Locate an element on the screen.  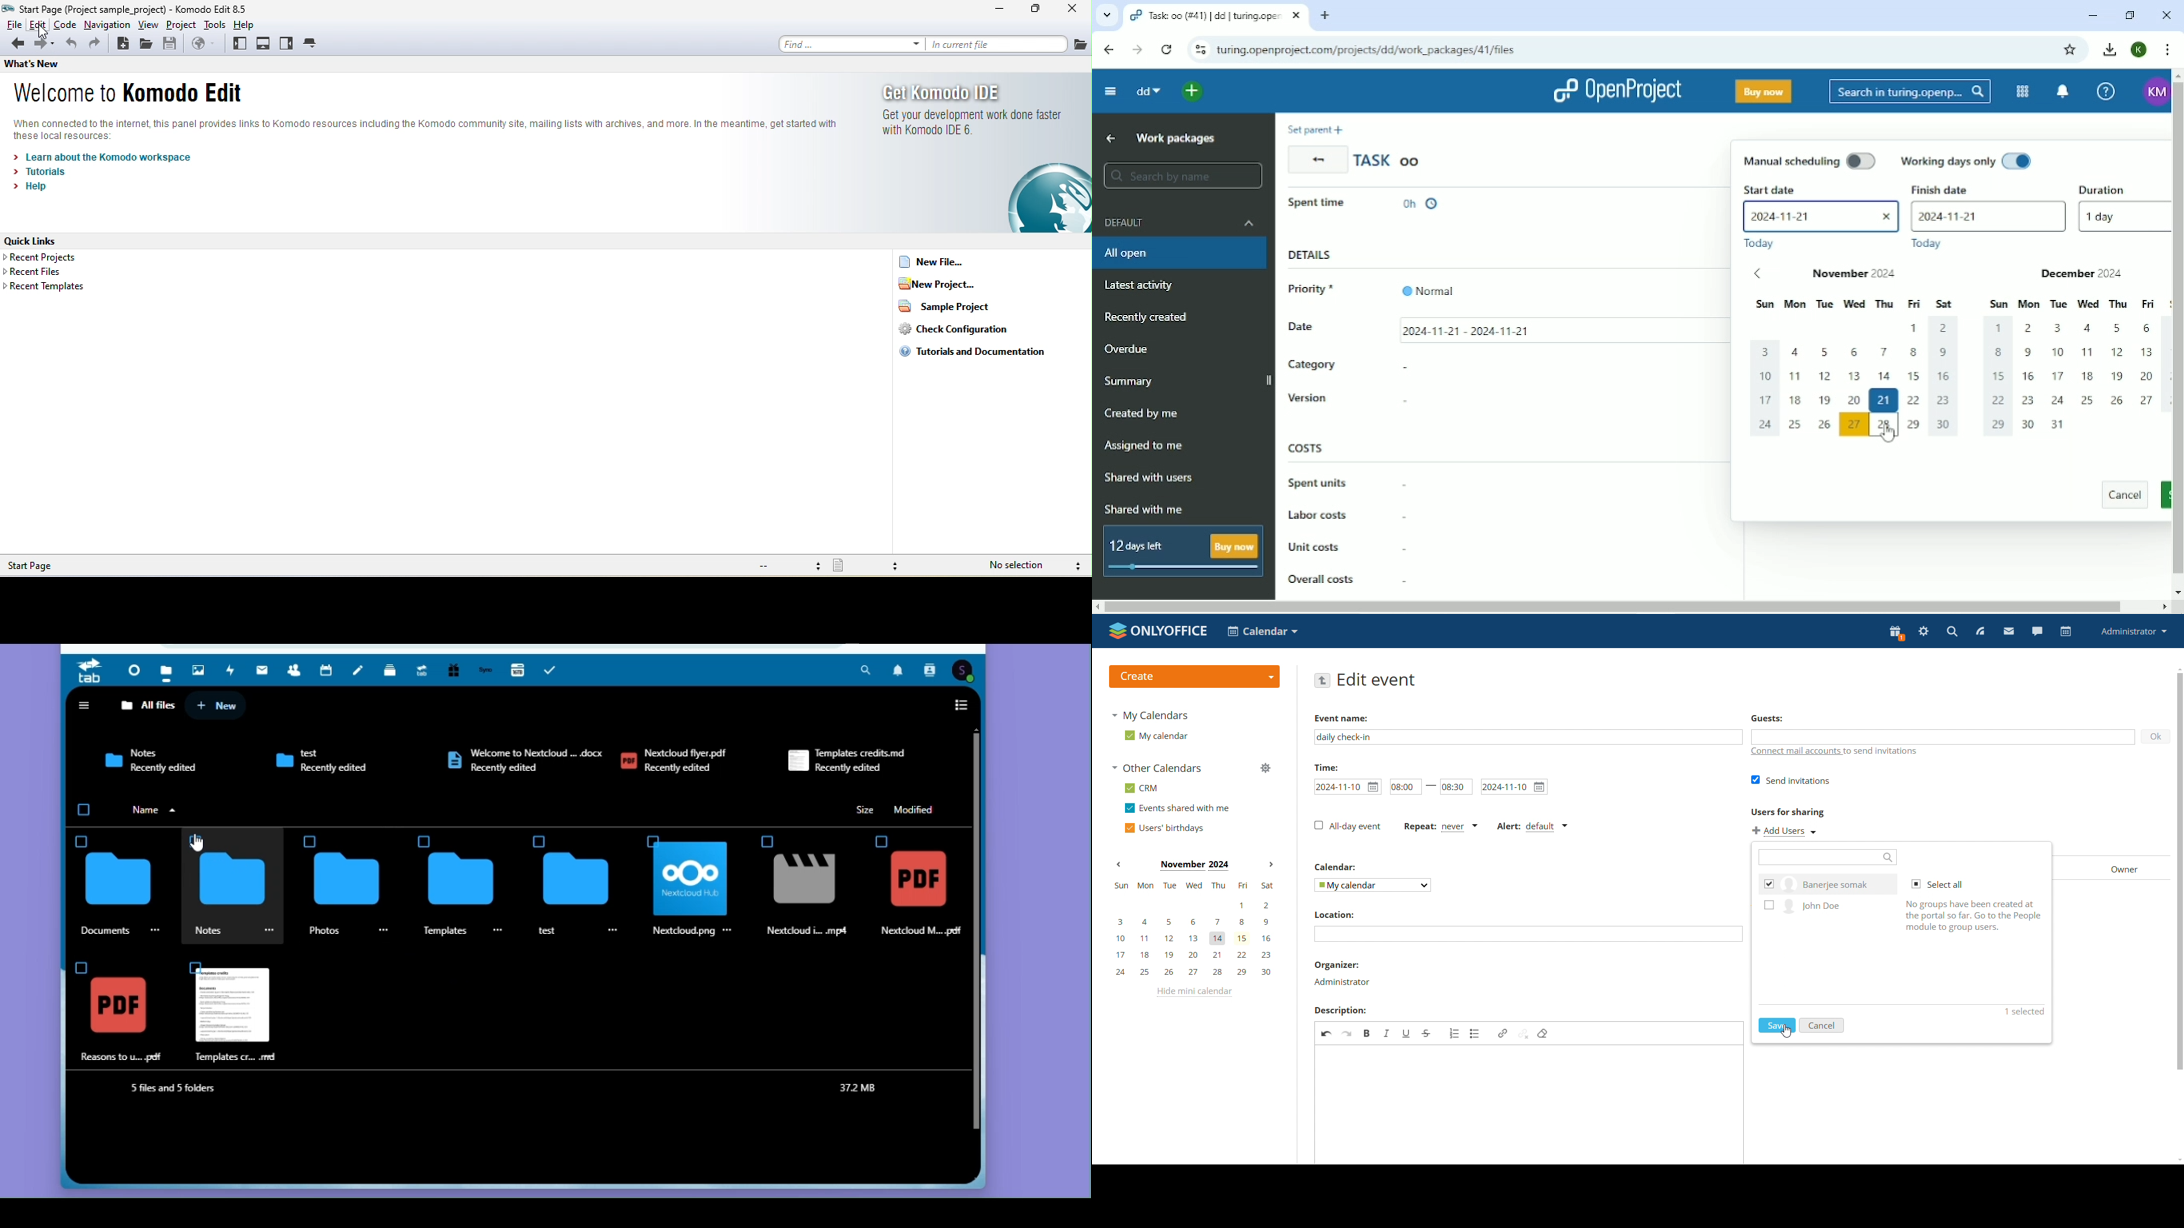
Working days only is located at coordinates (1968, 160).